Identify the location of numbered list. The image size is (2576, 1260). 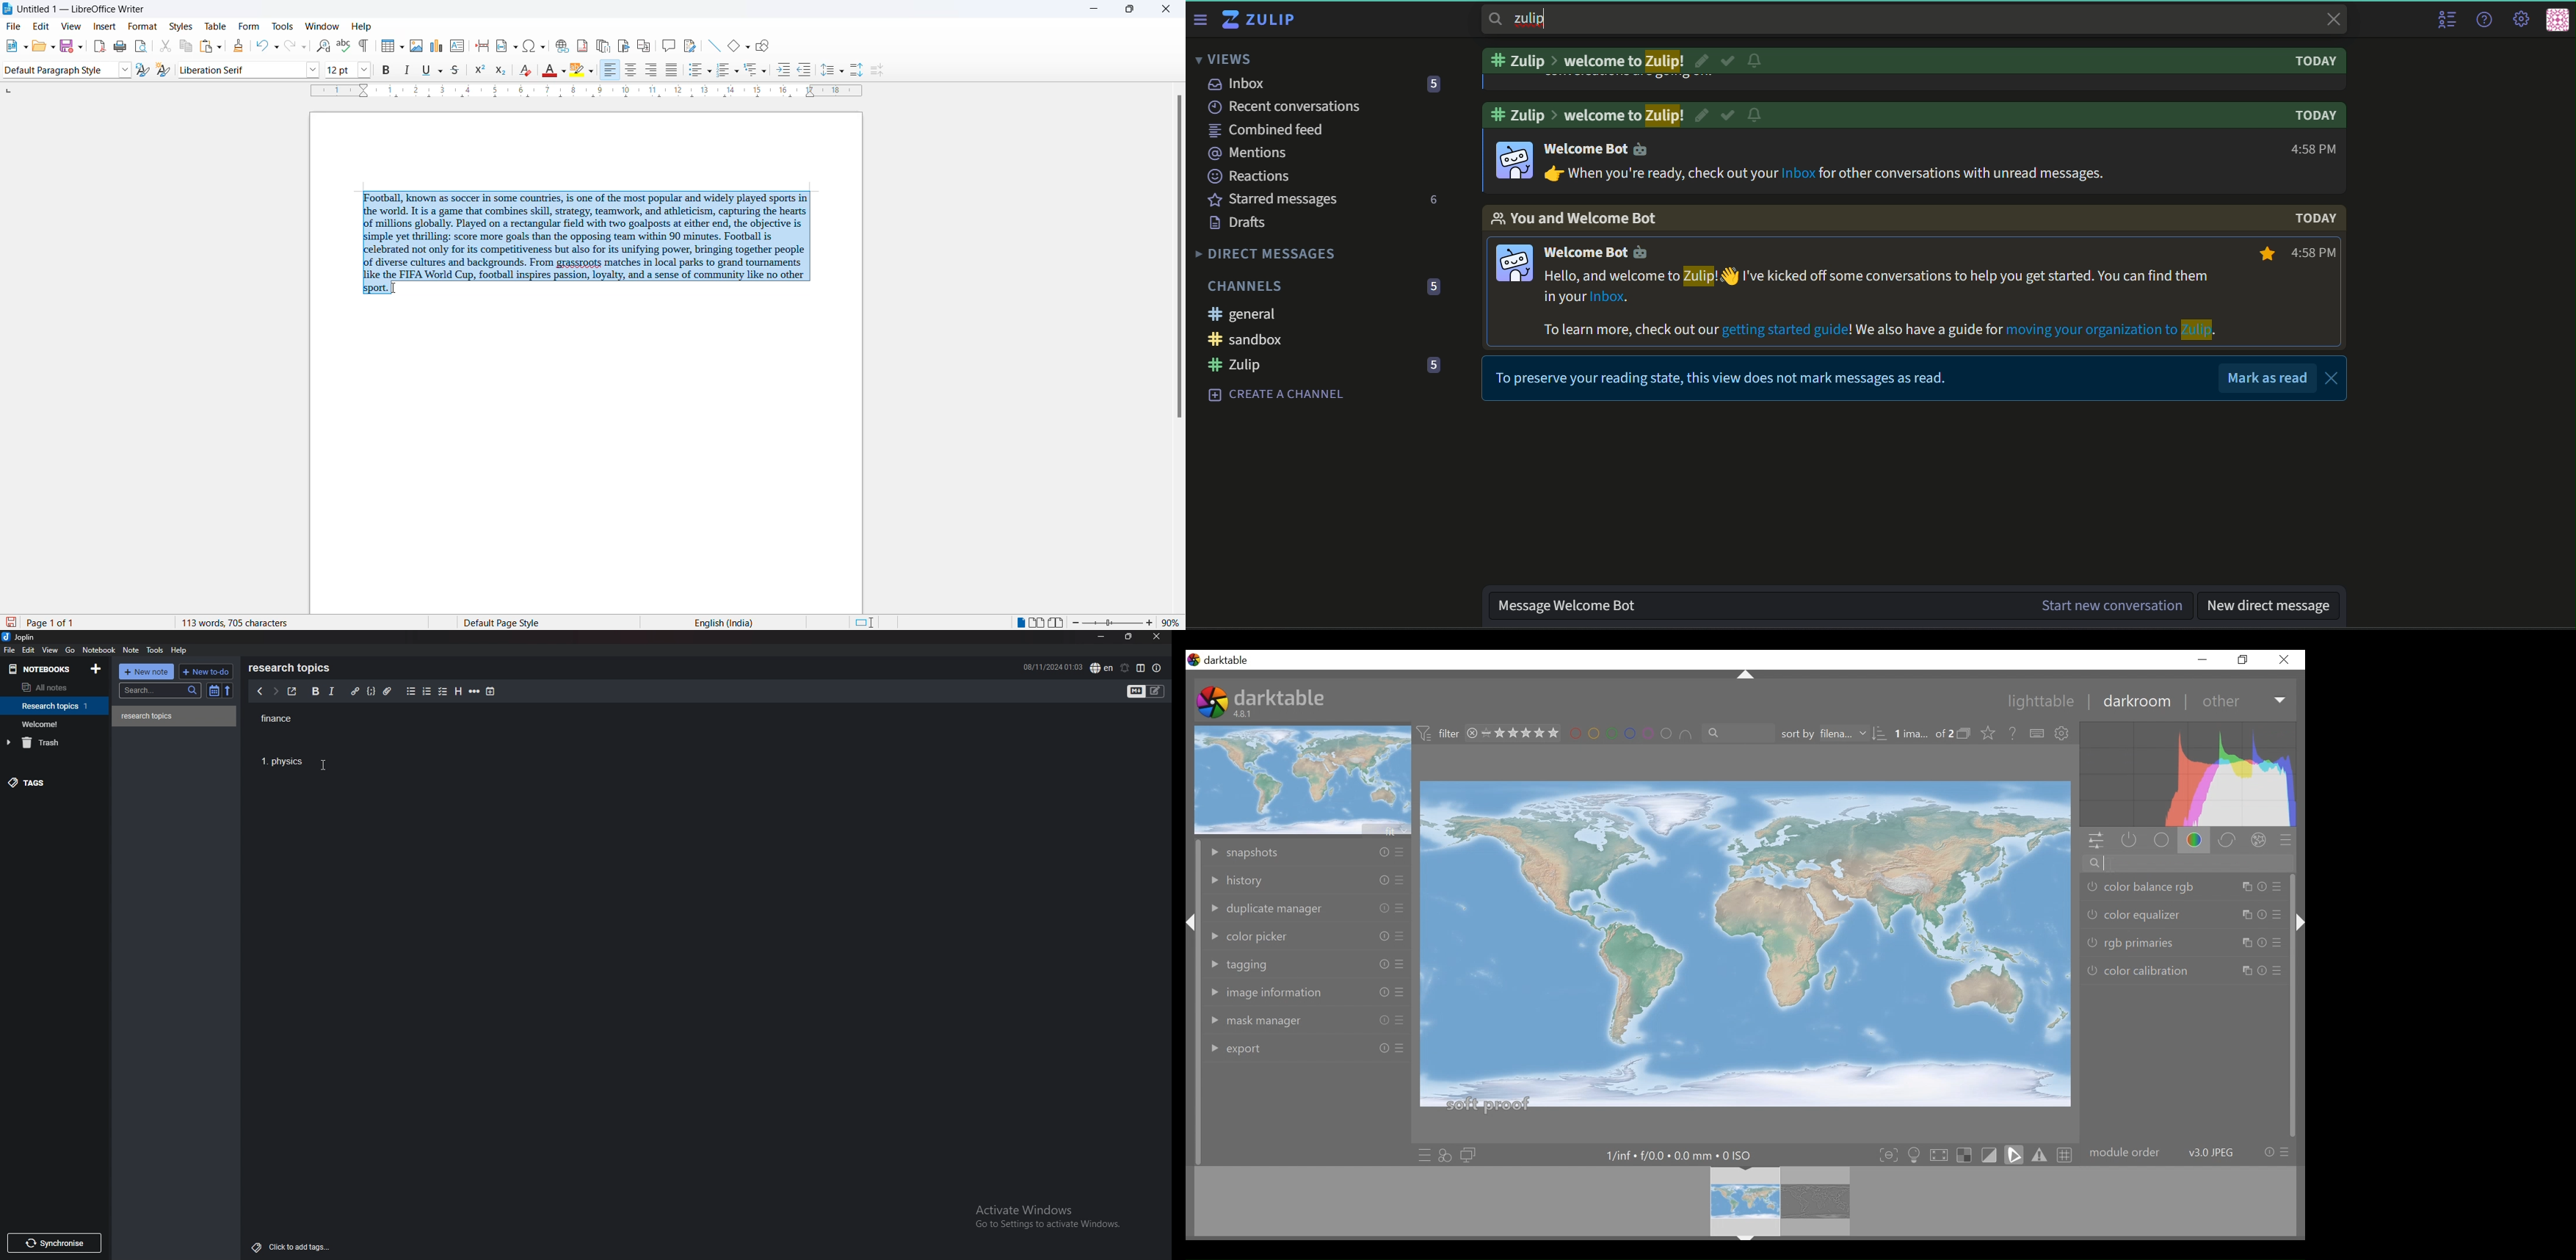
(428, 692).